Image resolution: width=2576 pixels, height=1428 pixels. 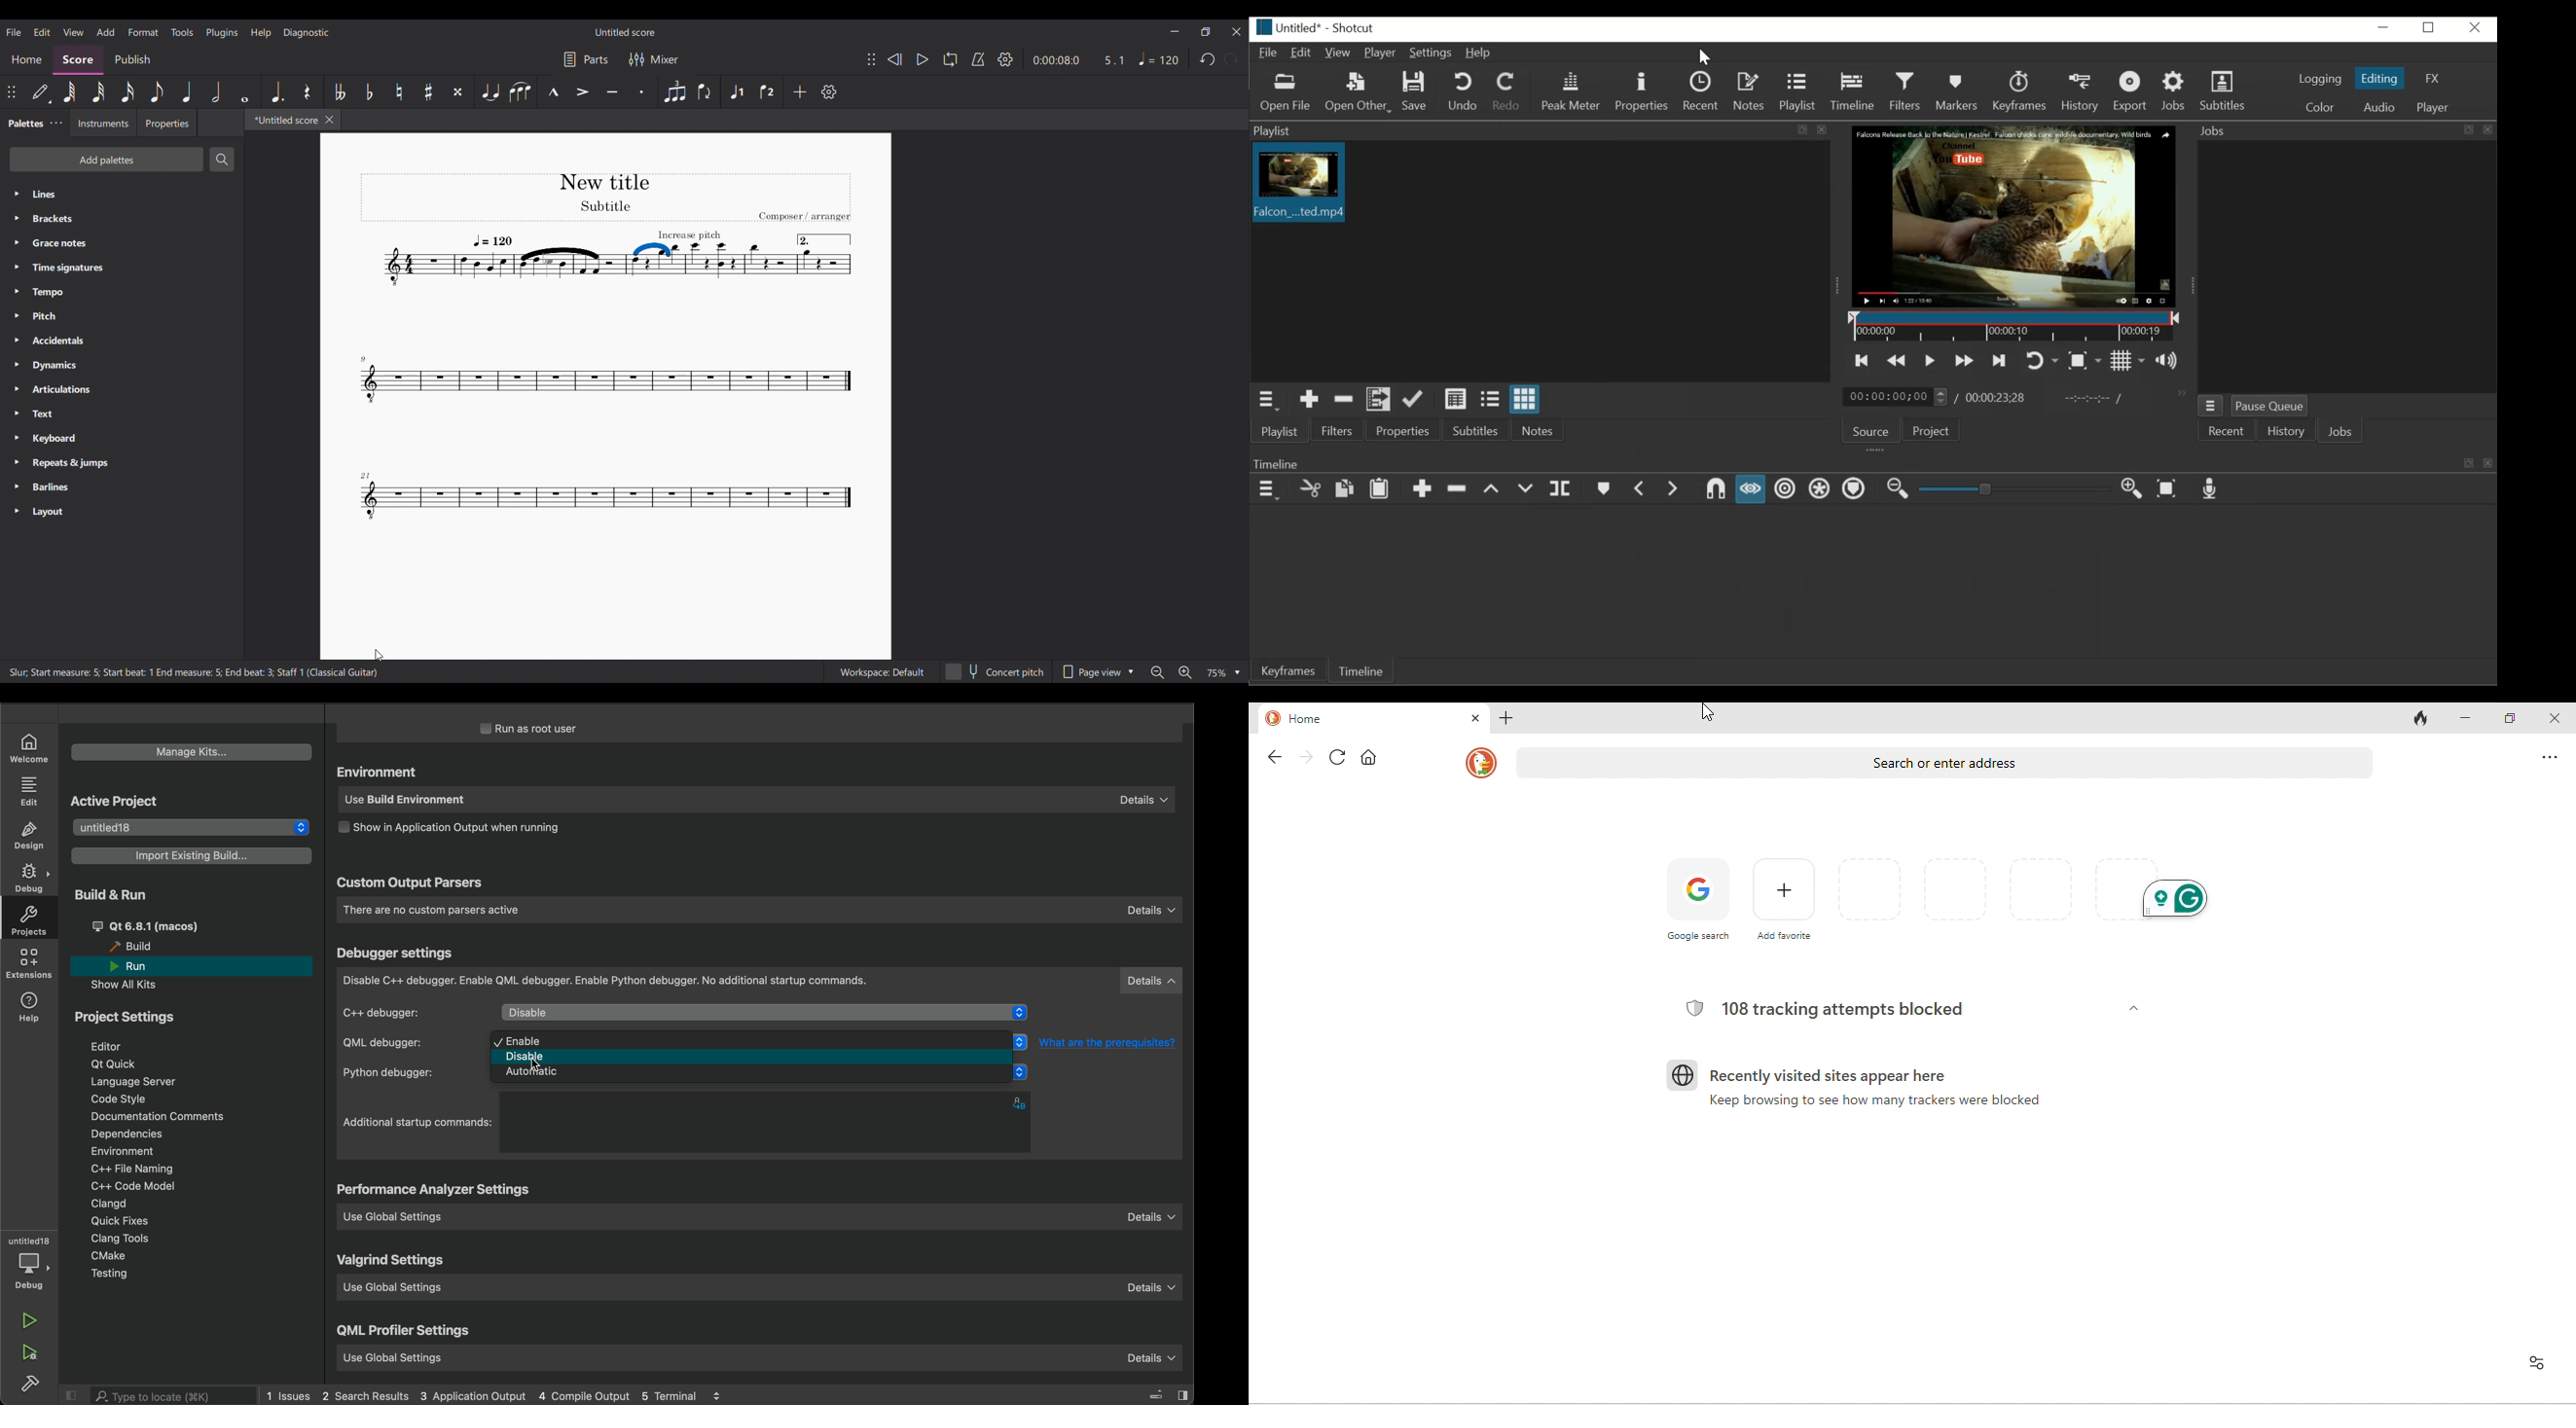 I want to click on run debug, so click(x=32, y=1353).